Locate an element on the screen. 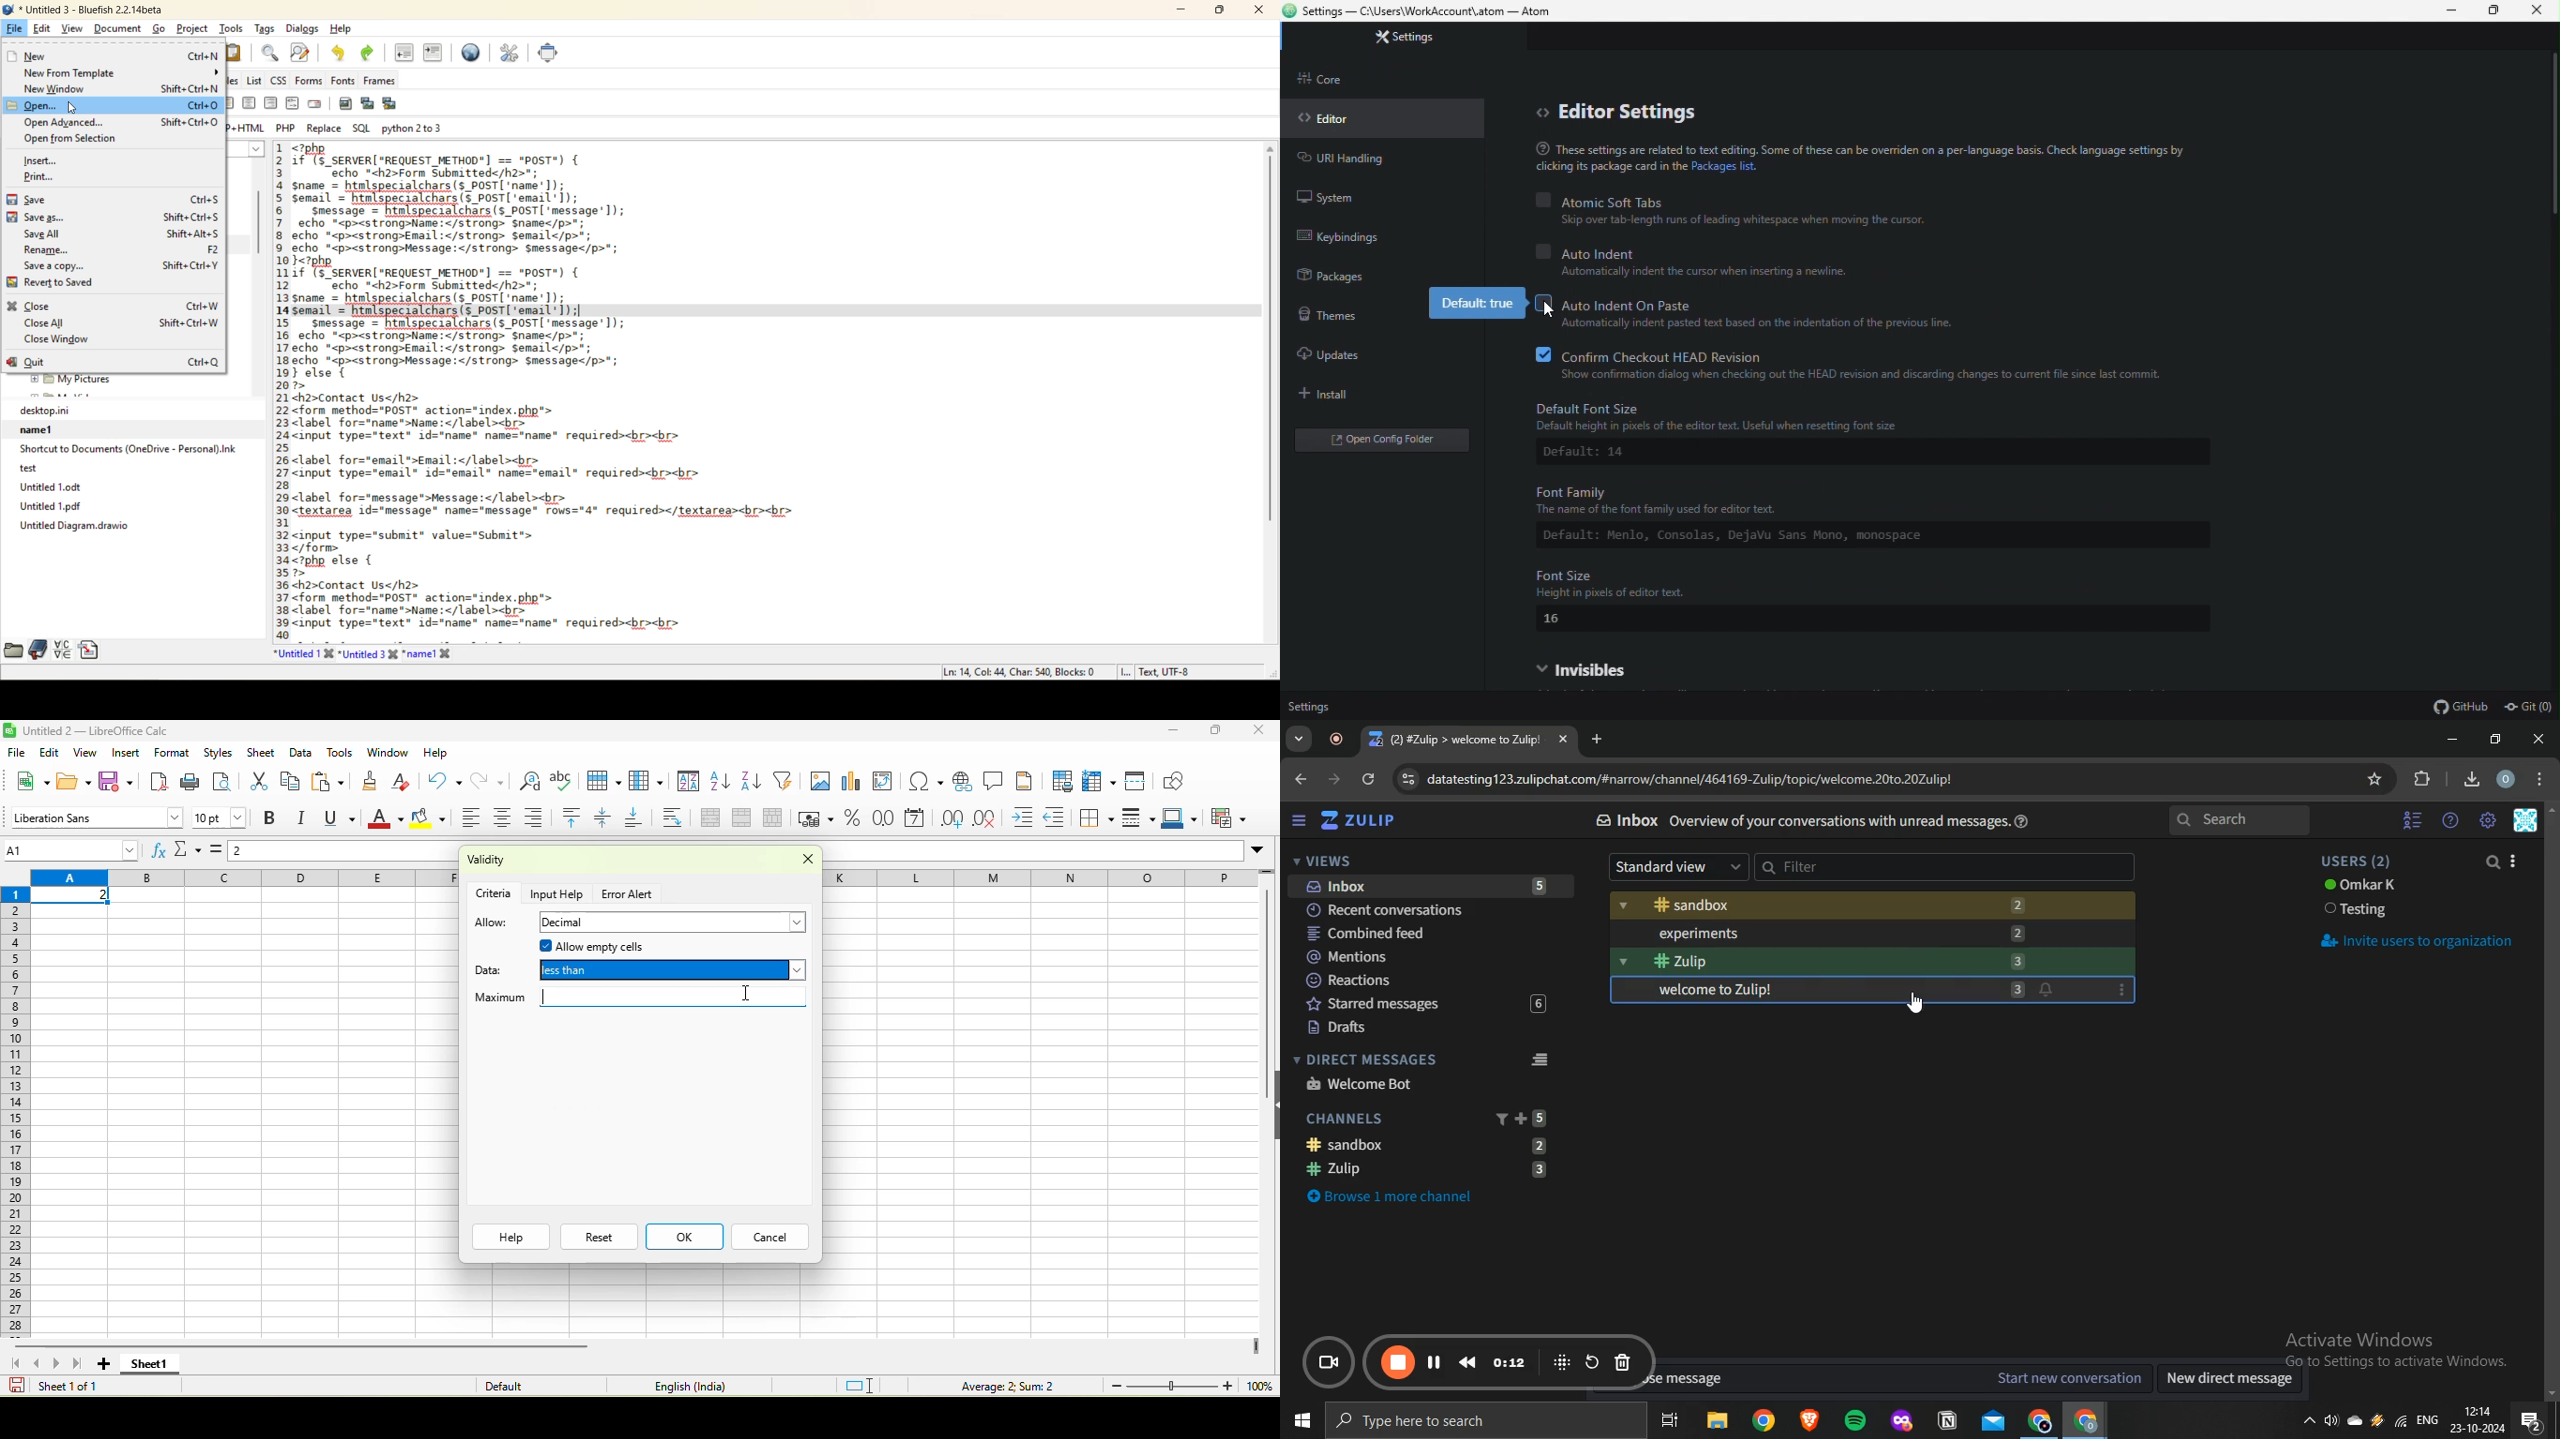  auto filter is located at coordinates (786, 780).